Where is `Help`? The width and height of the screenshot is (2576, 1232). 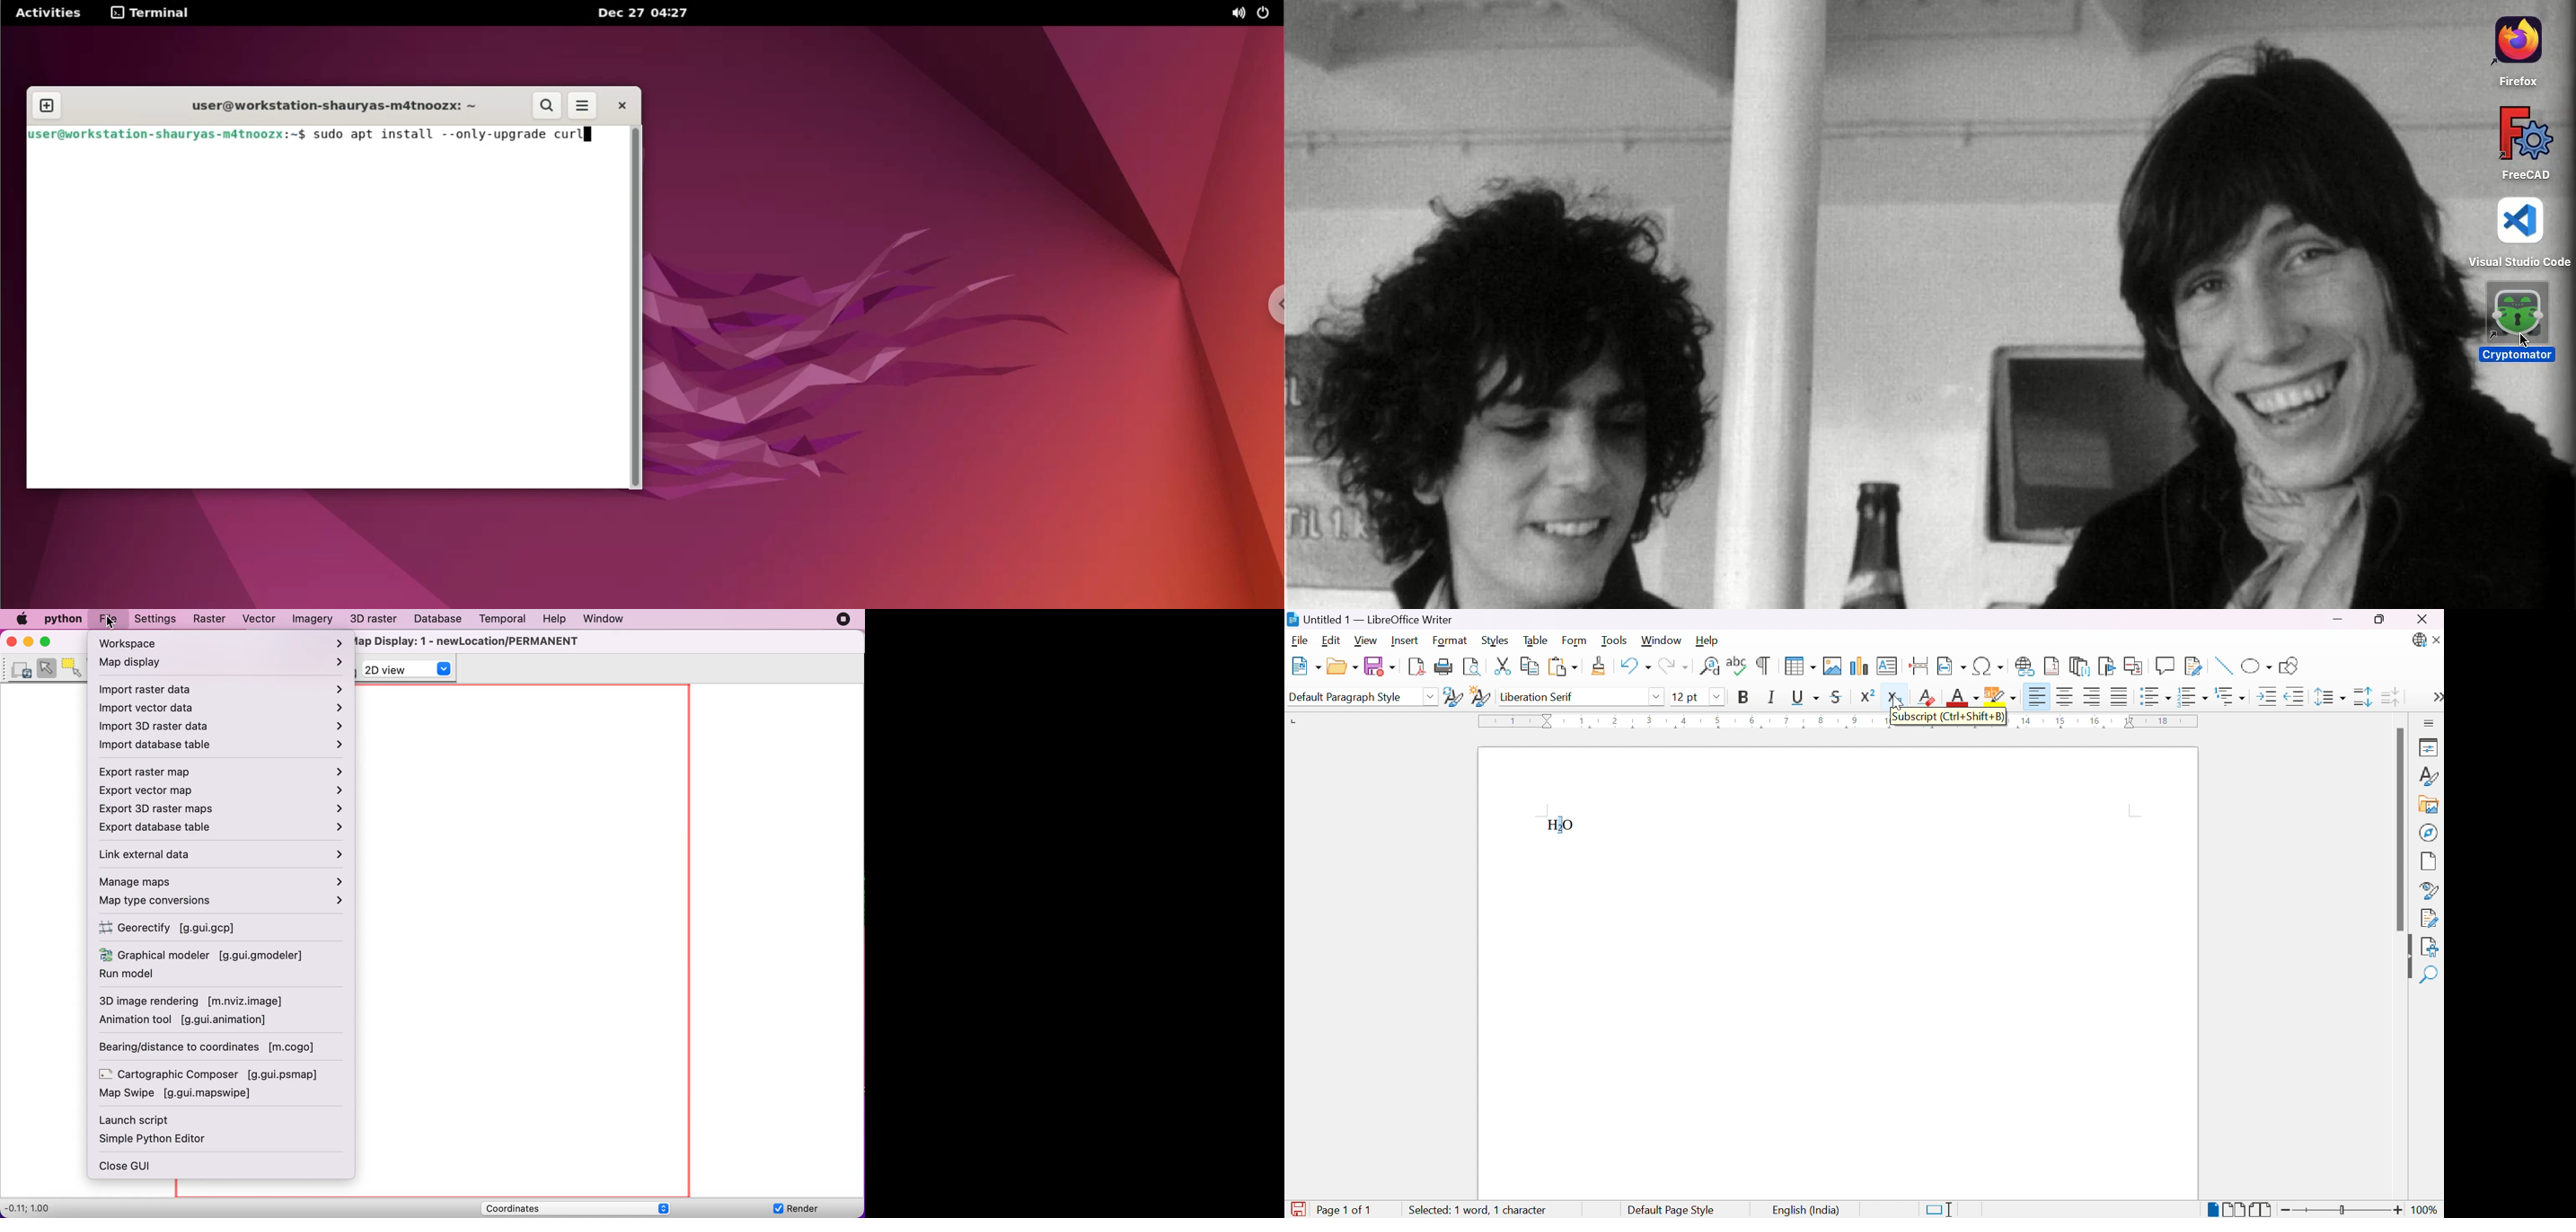
Help is located at coordinates (1708, 639).